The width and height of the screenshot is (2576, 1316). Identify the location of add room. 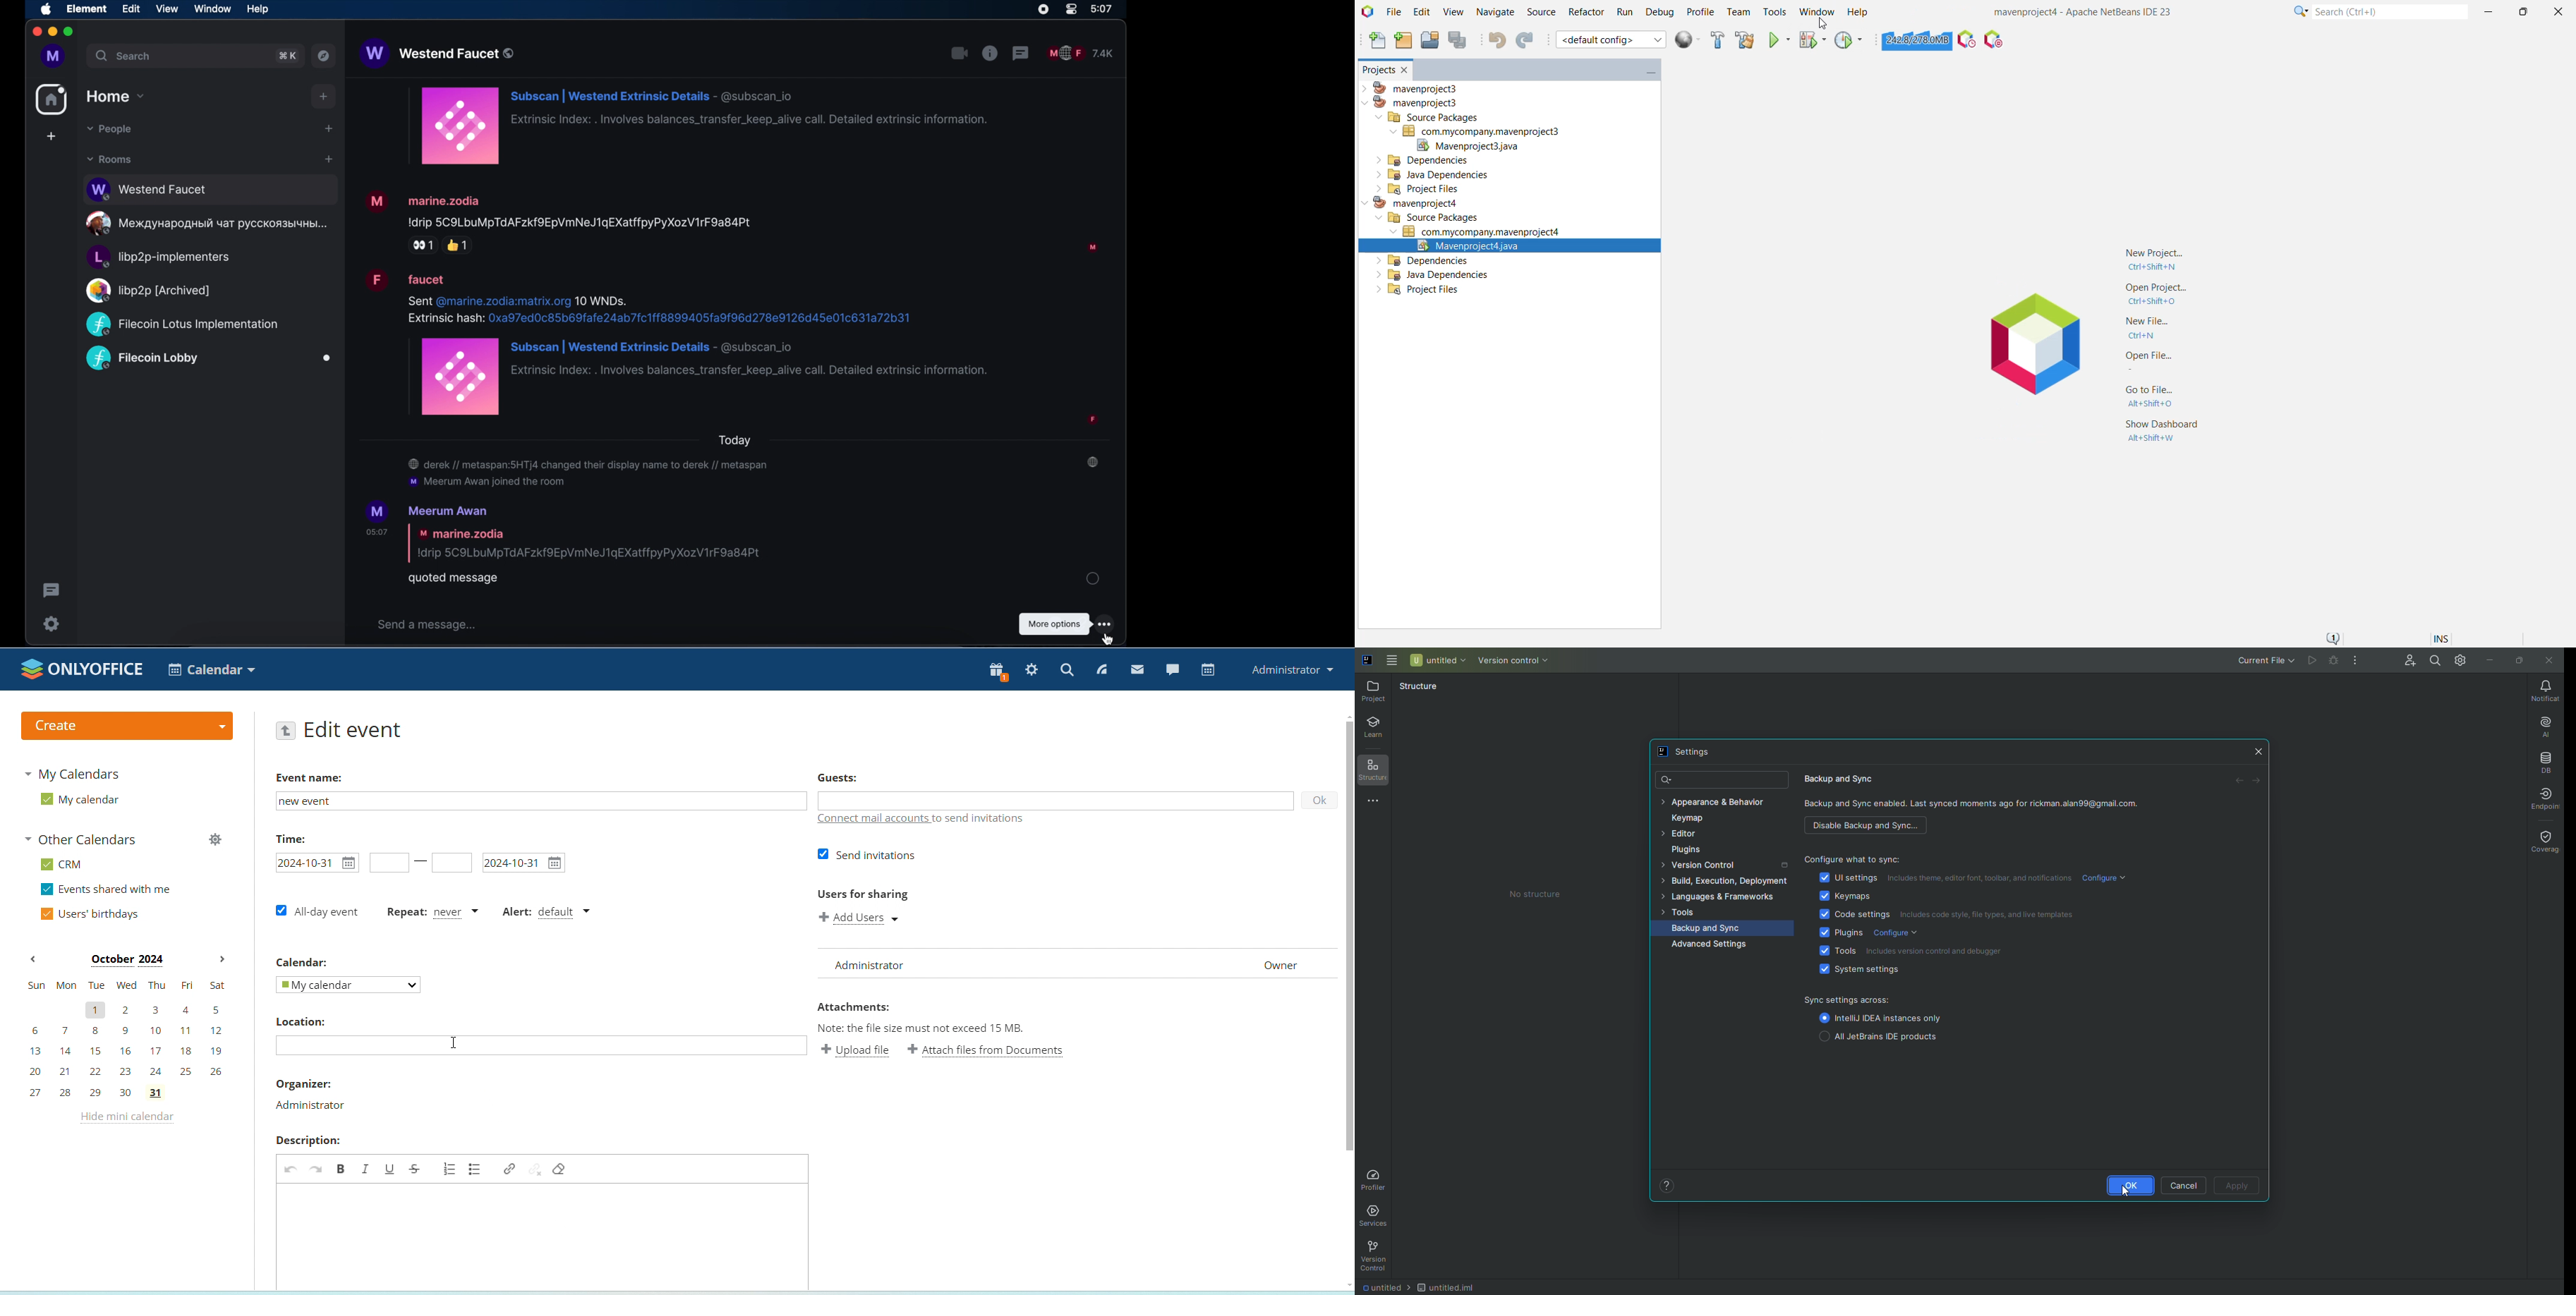
(329, 159).